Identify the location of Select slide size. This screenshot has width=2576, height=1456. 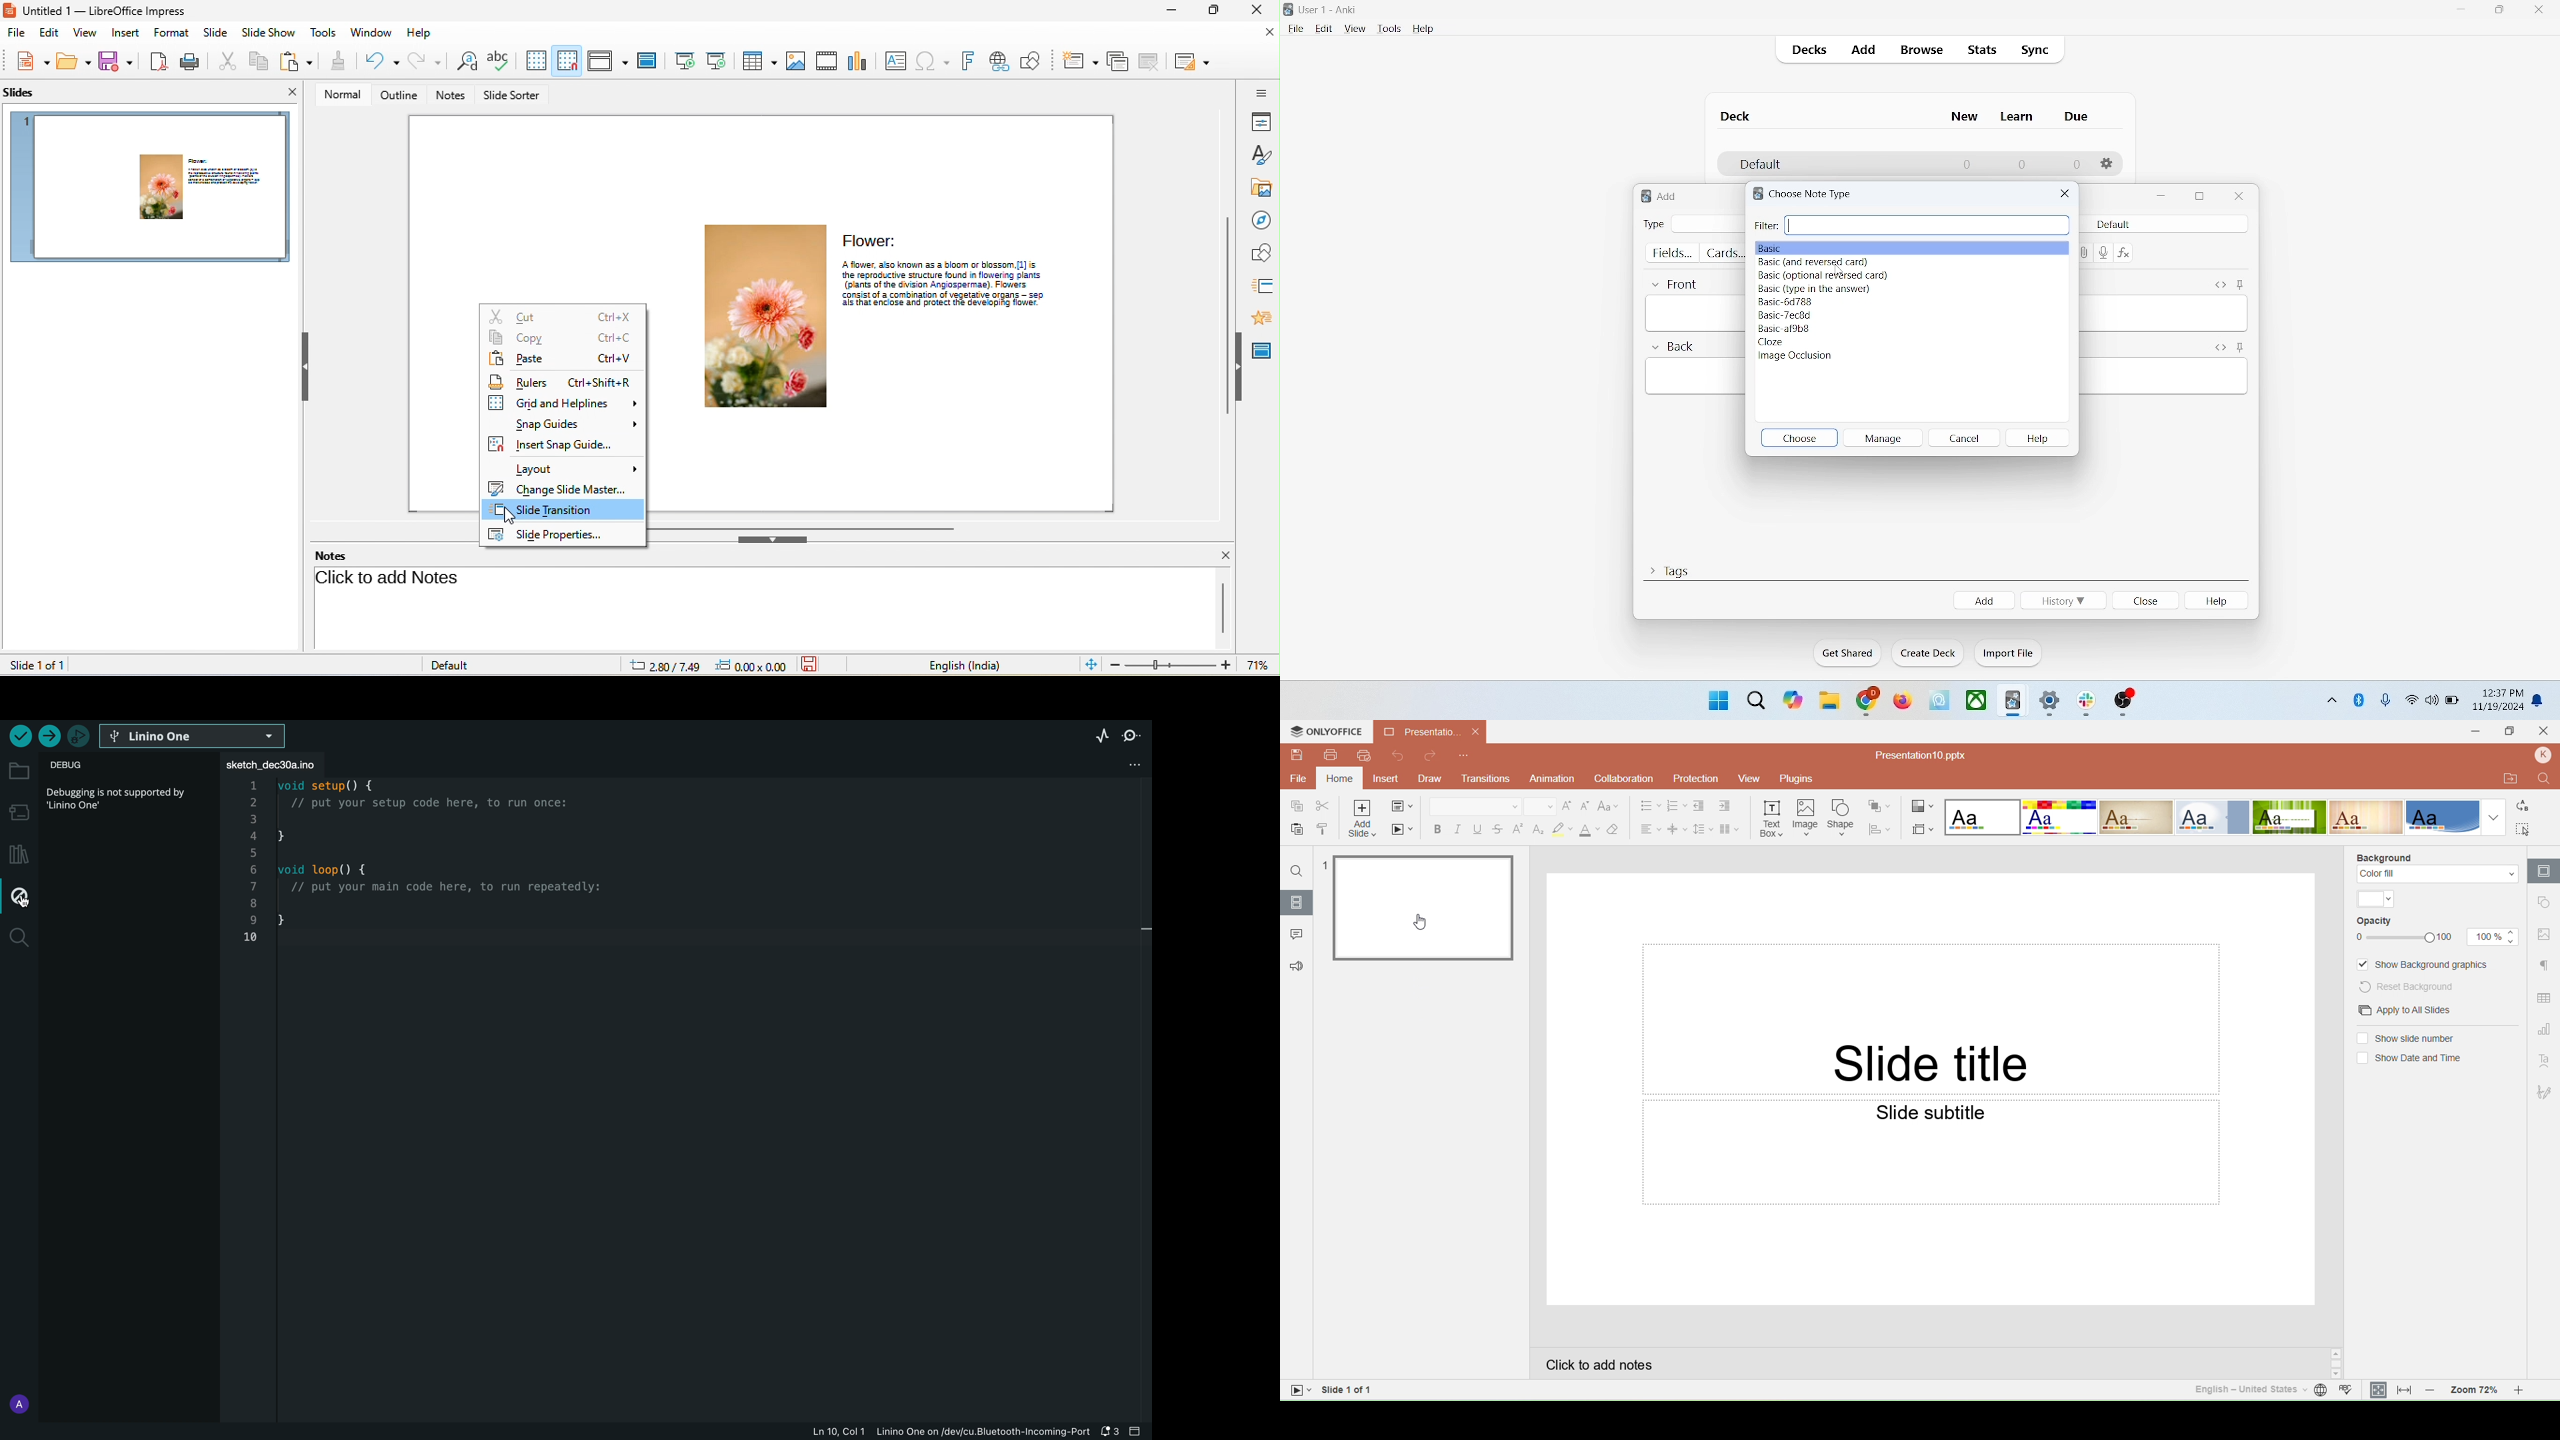
(1923, 827).